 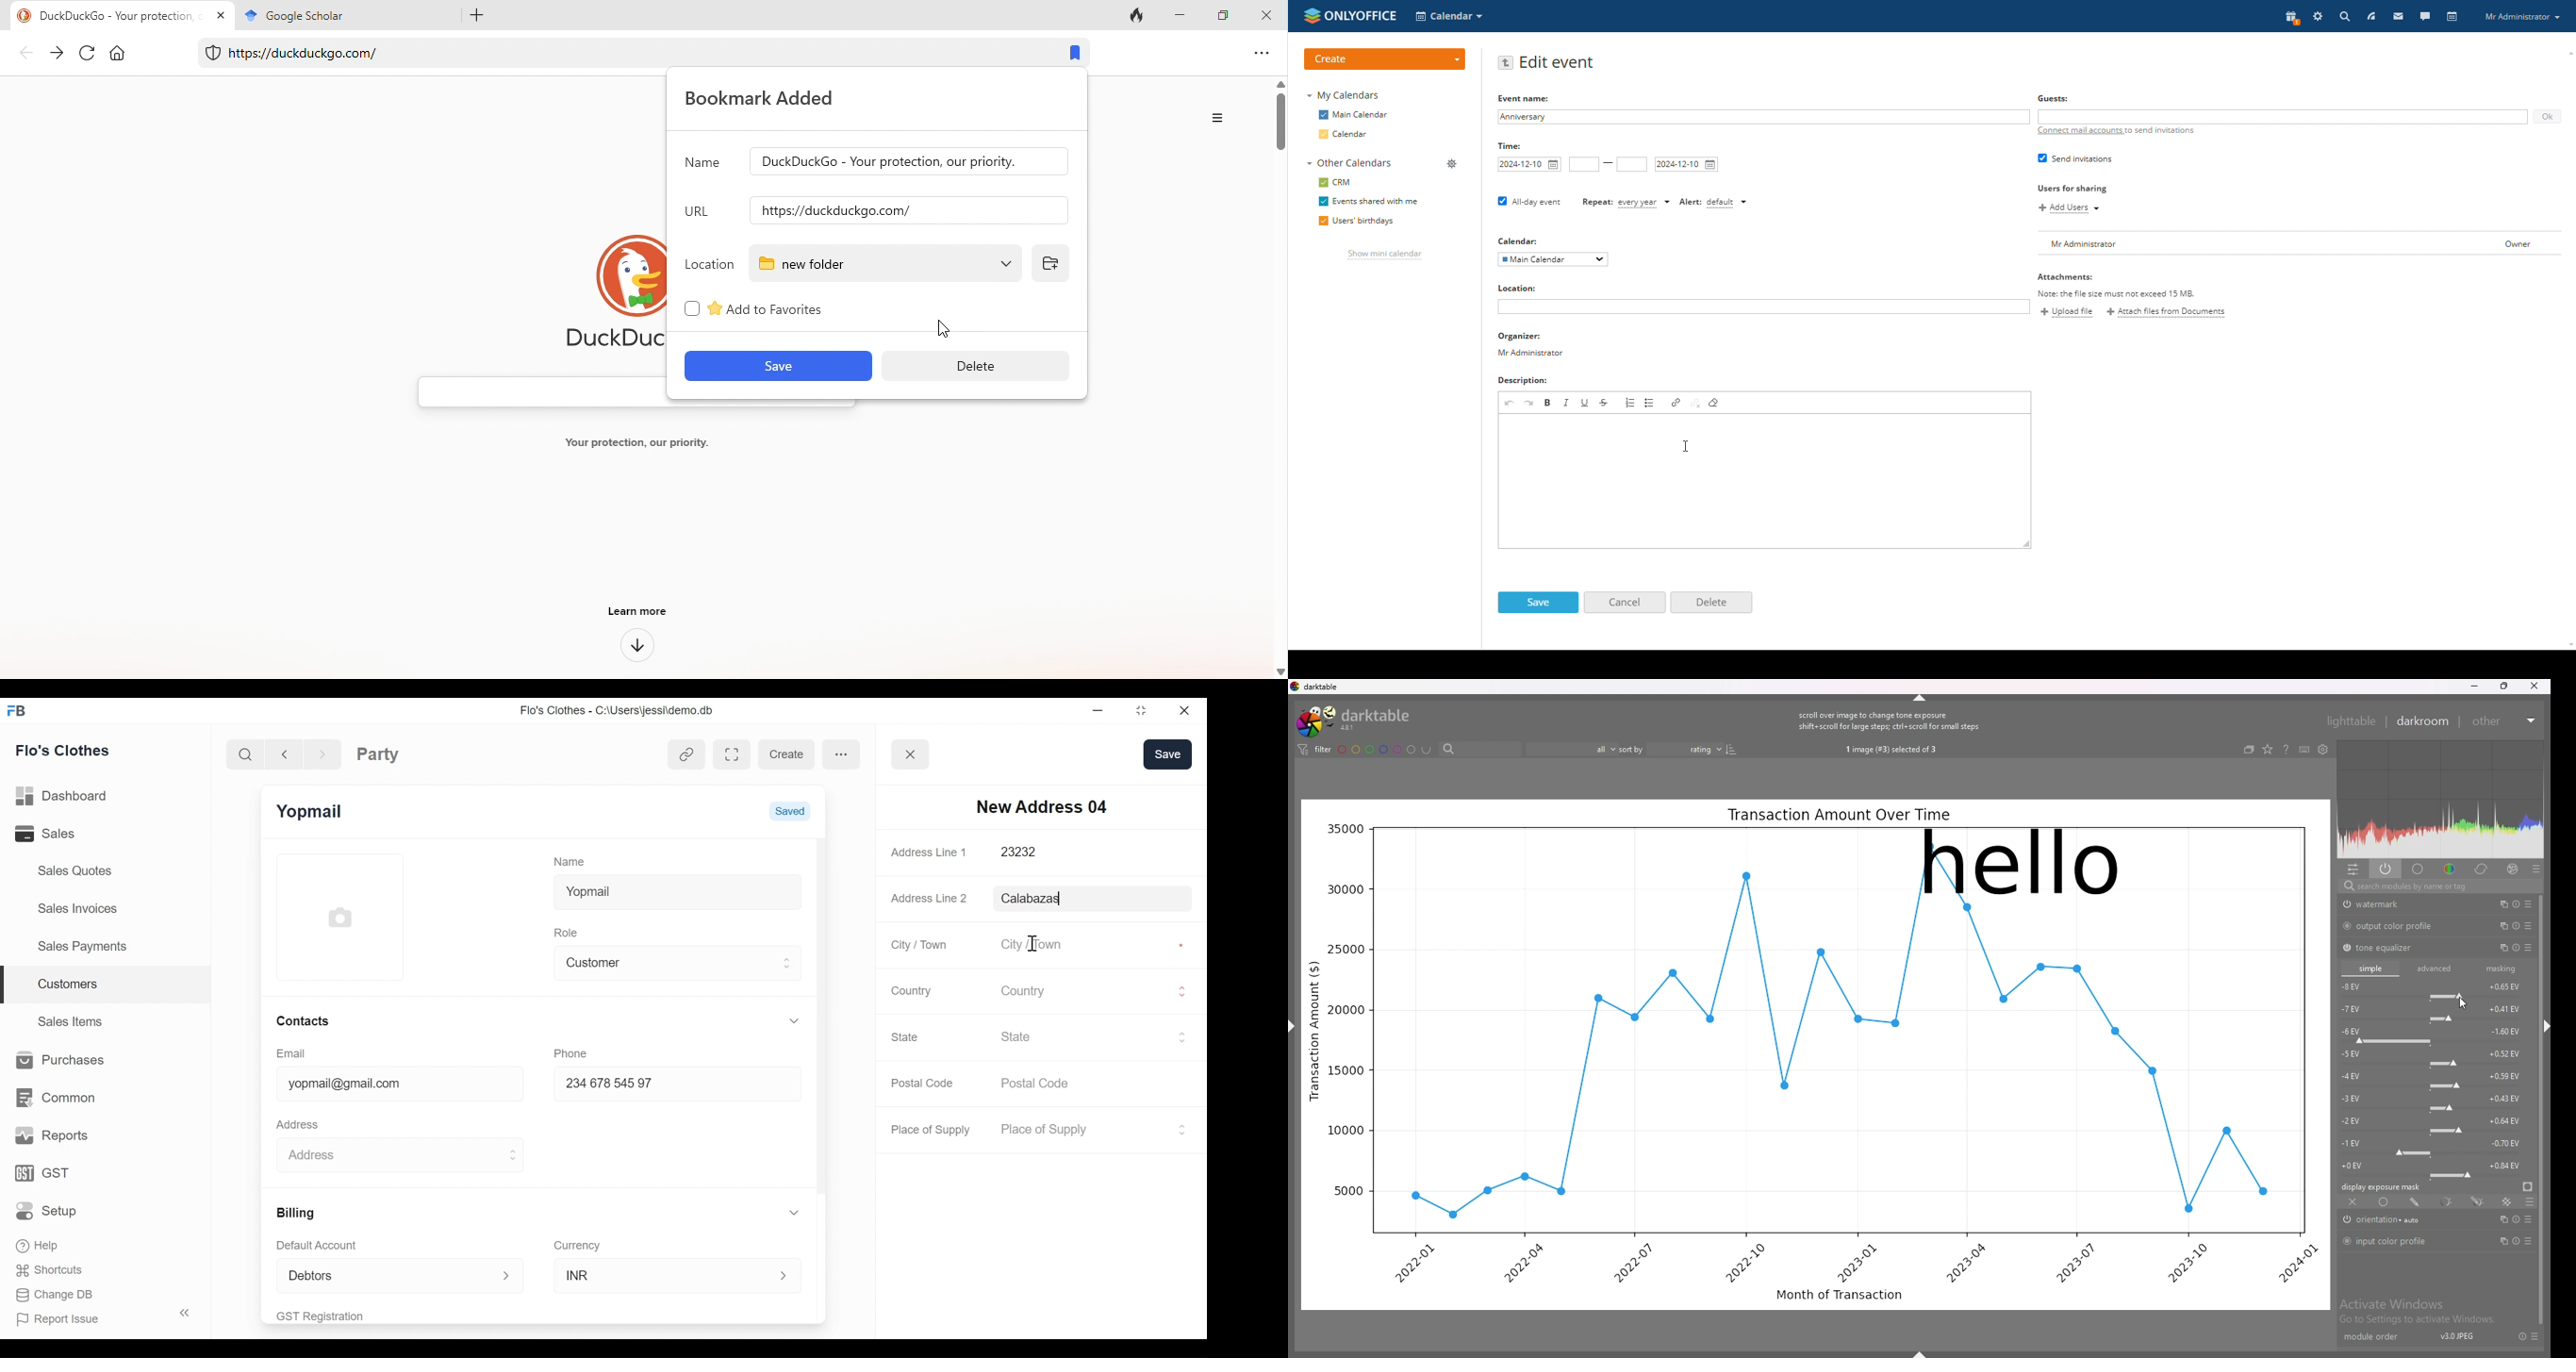 What do you see at coordinates (1084, 1036) in the screenshot?
I see `State` at bounding box center [1084, 1036].